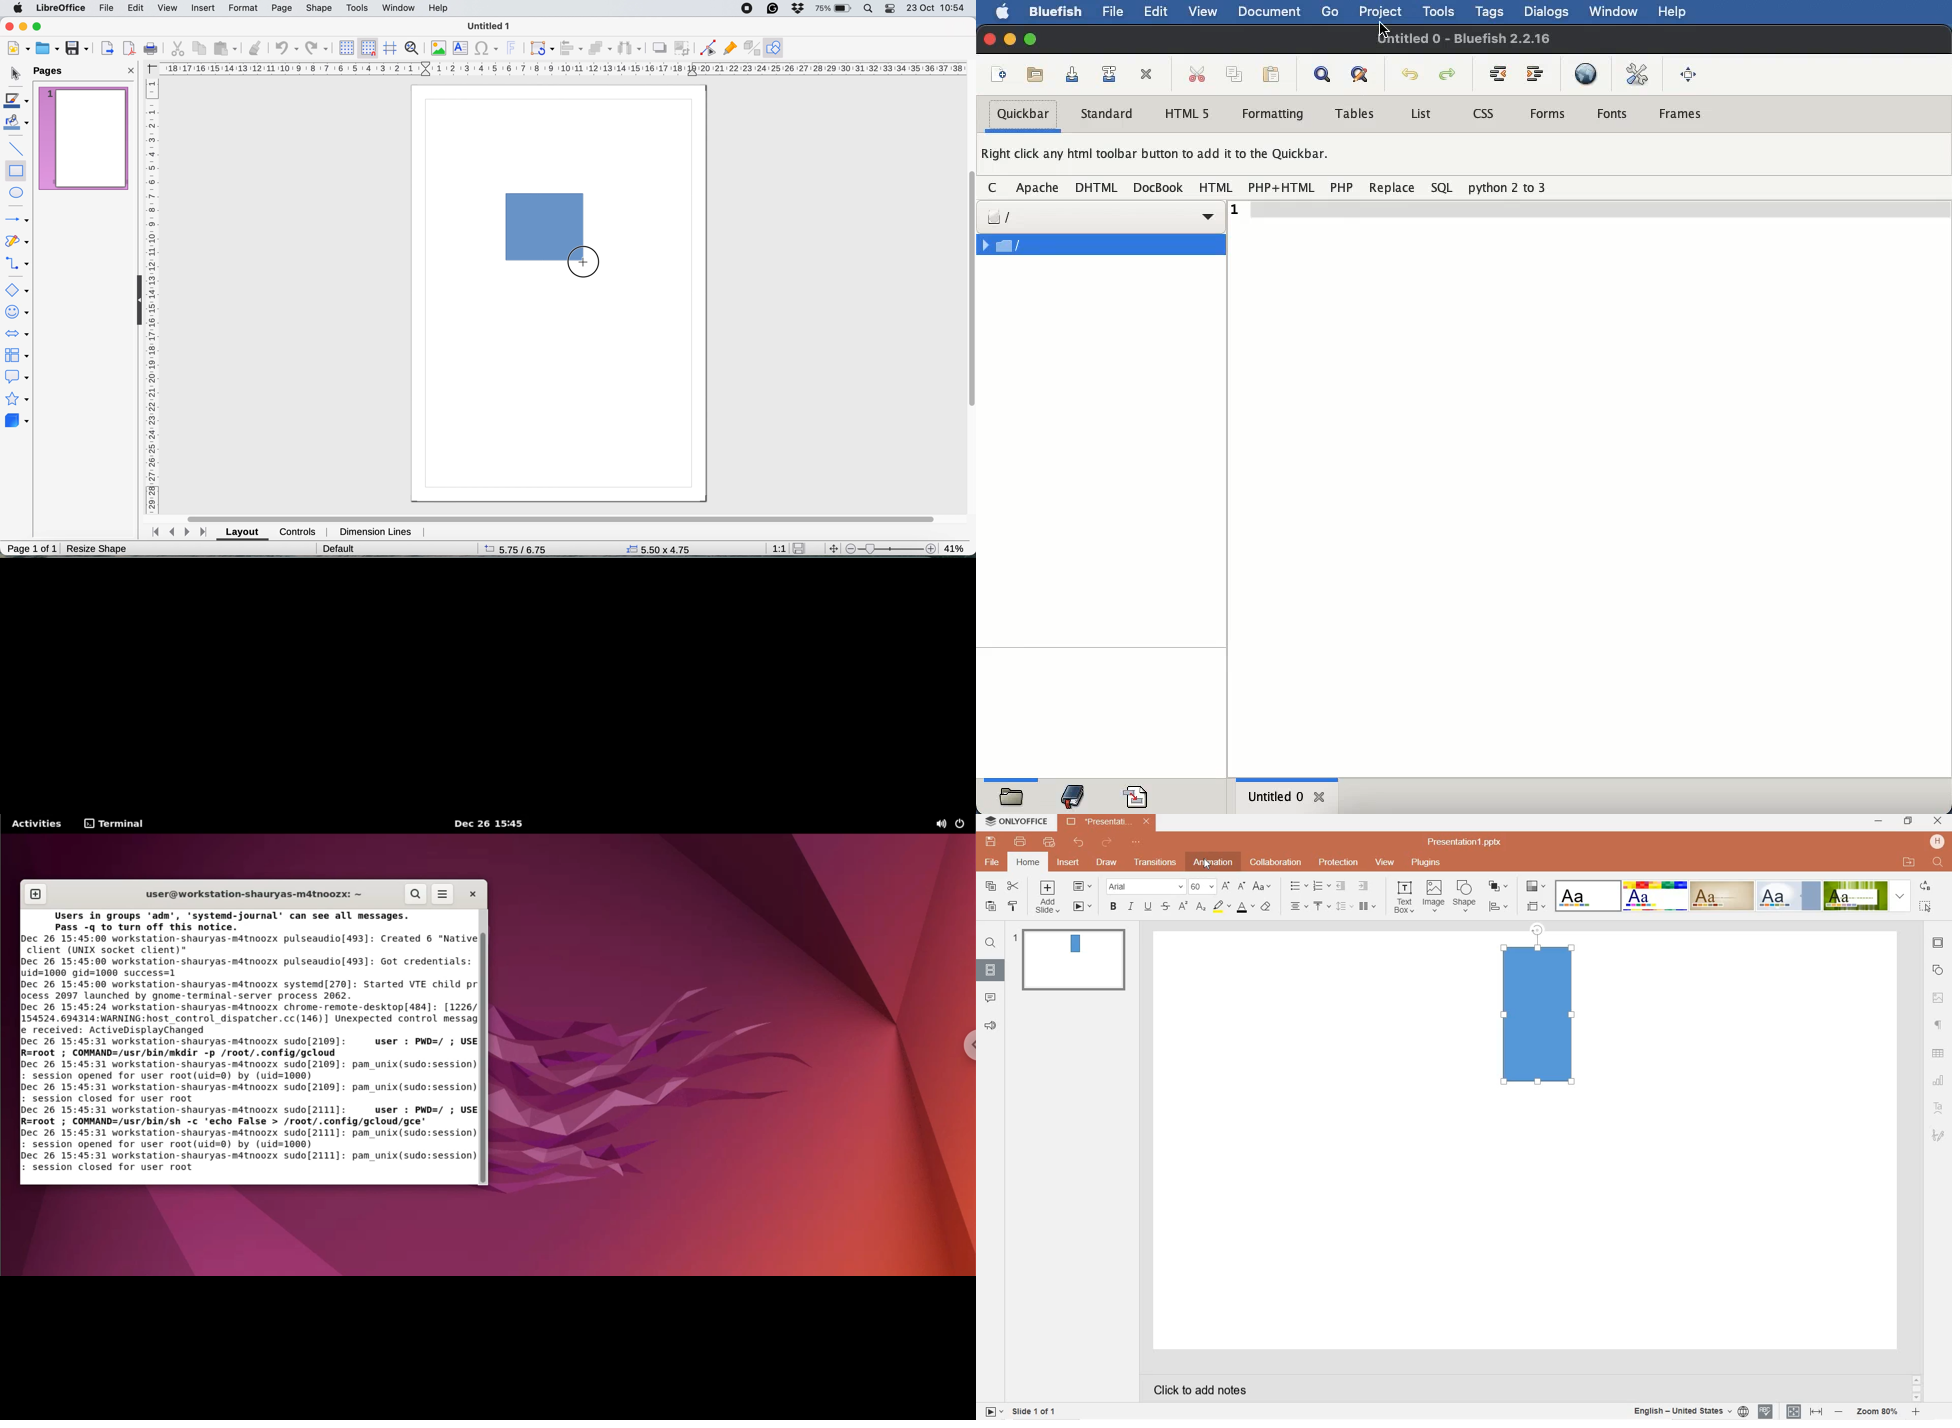  Describe the element at coordinates (1937, 841) in the screenshot. I see `HP` at that location.